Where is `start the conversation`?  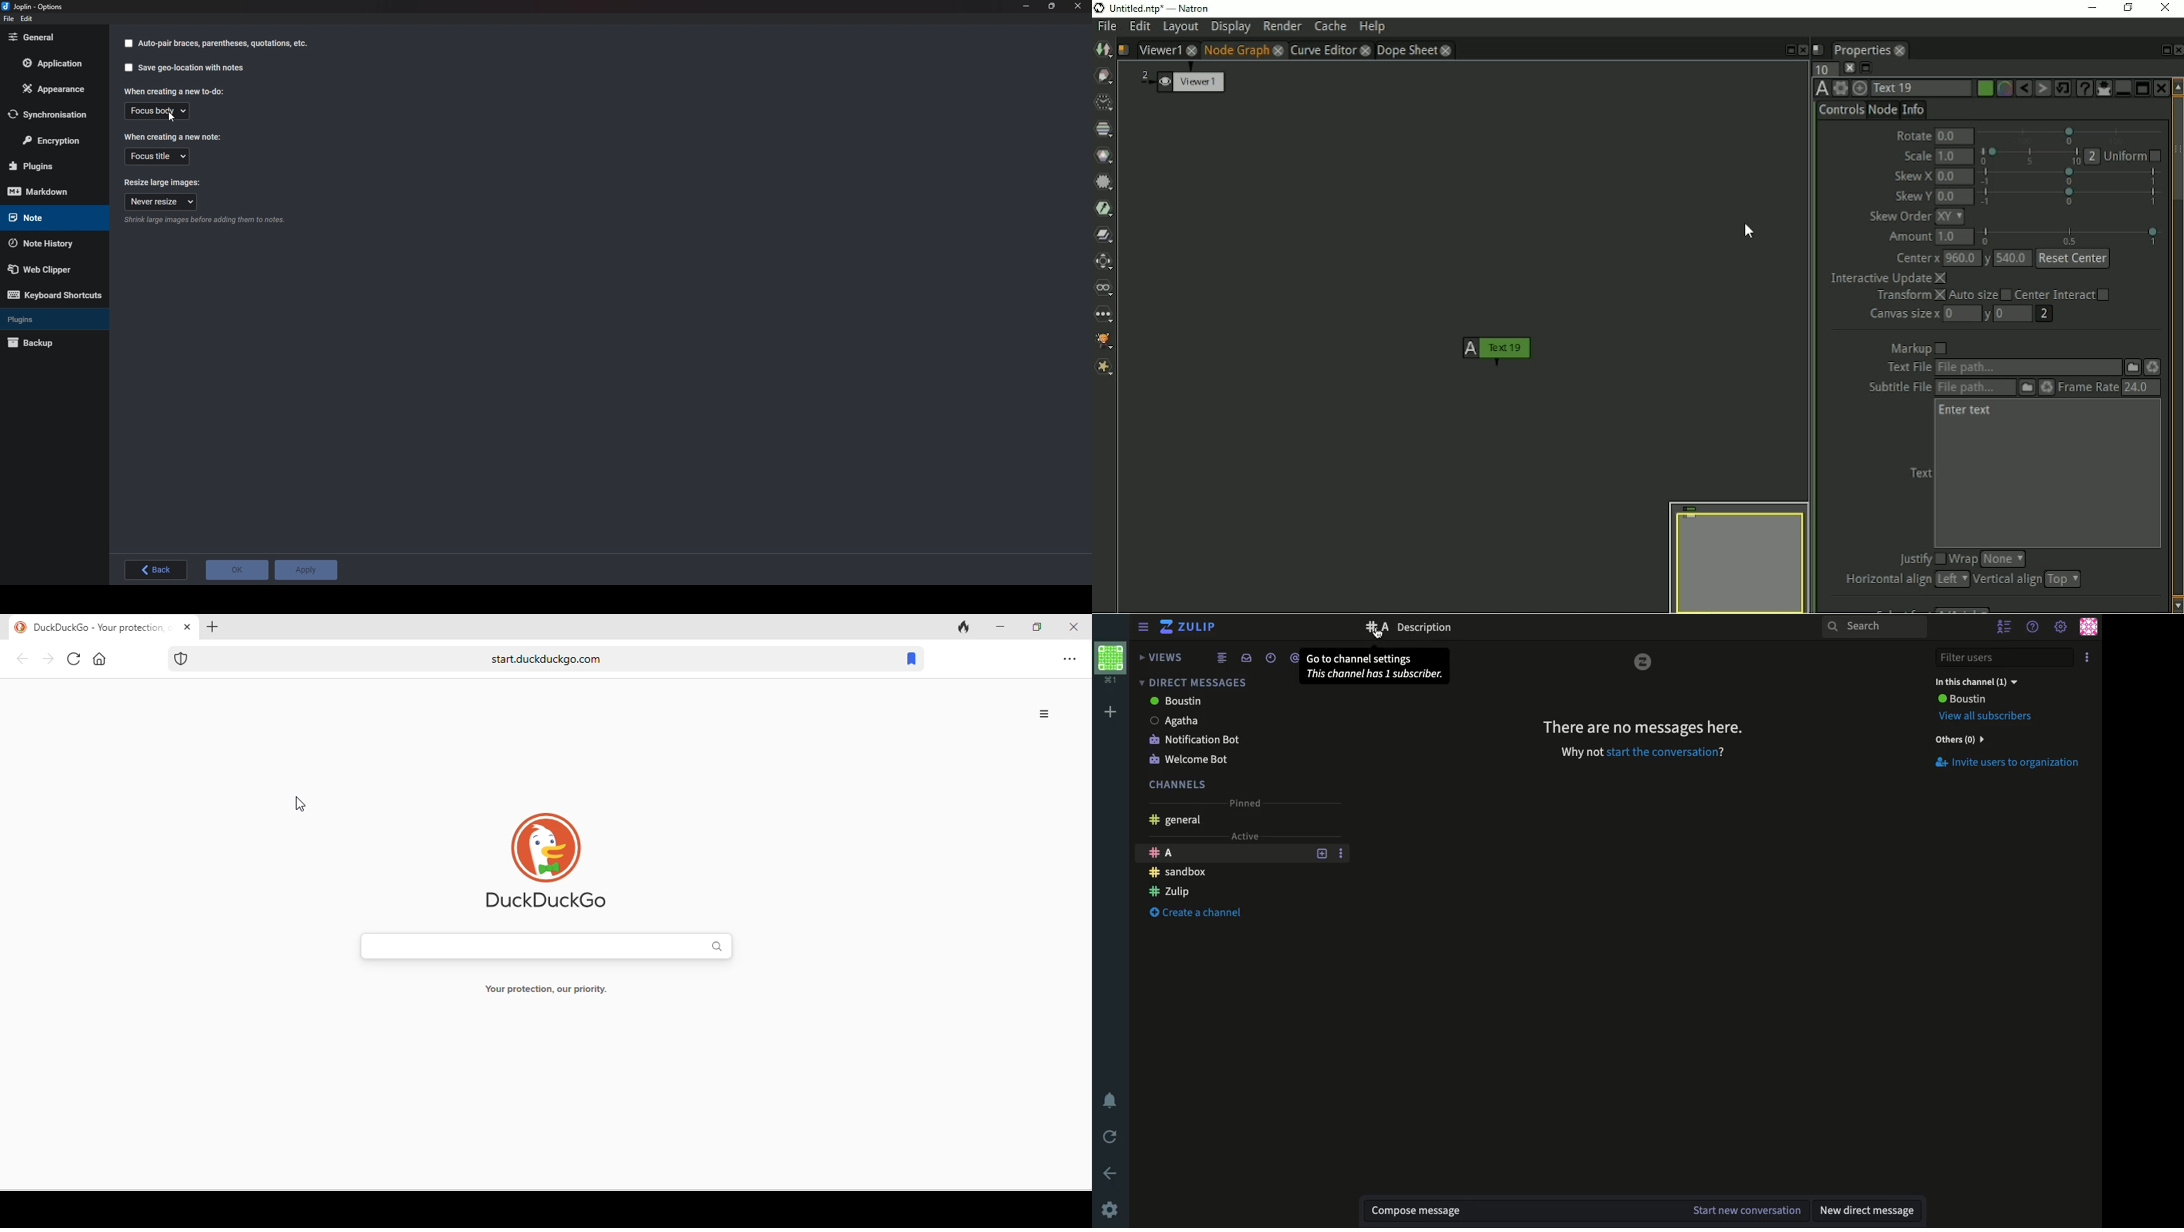
start the conversation is located at coordinates (1665, 752).